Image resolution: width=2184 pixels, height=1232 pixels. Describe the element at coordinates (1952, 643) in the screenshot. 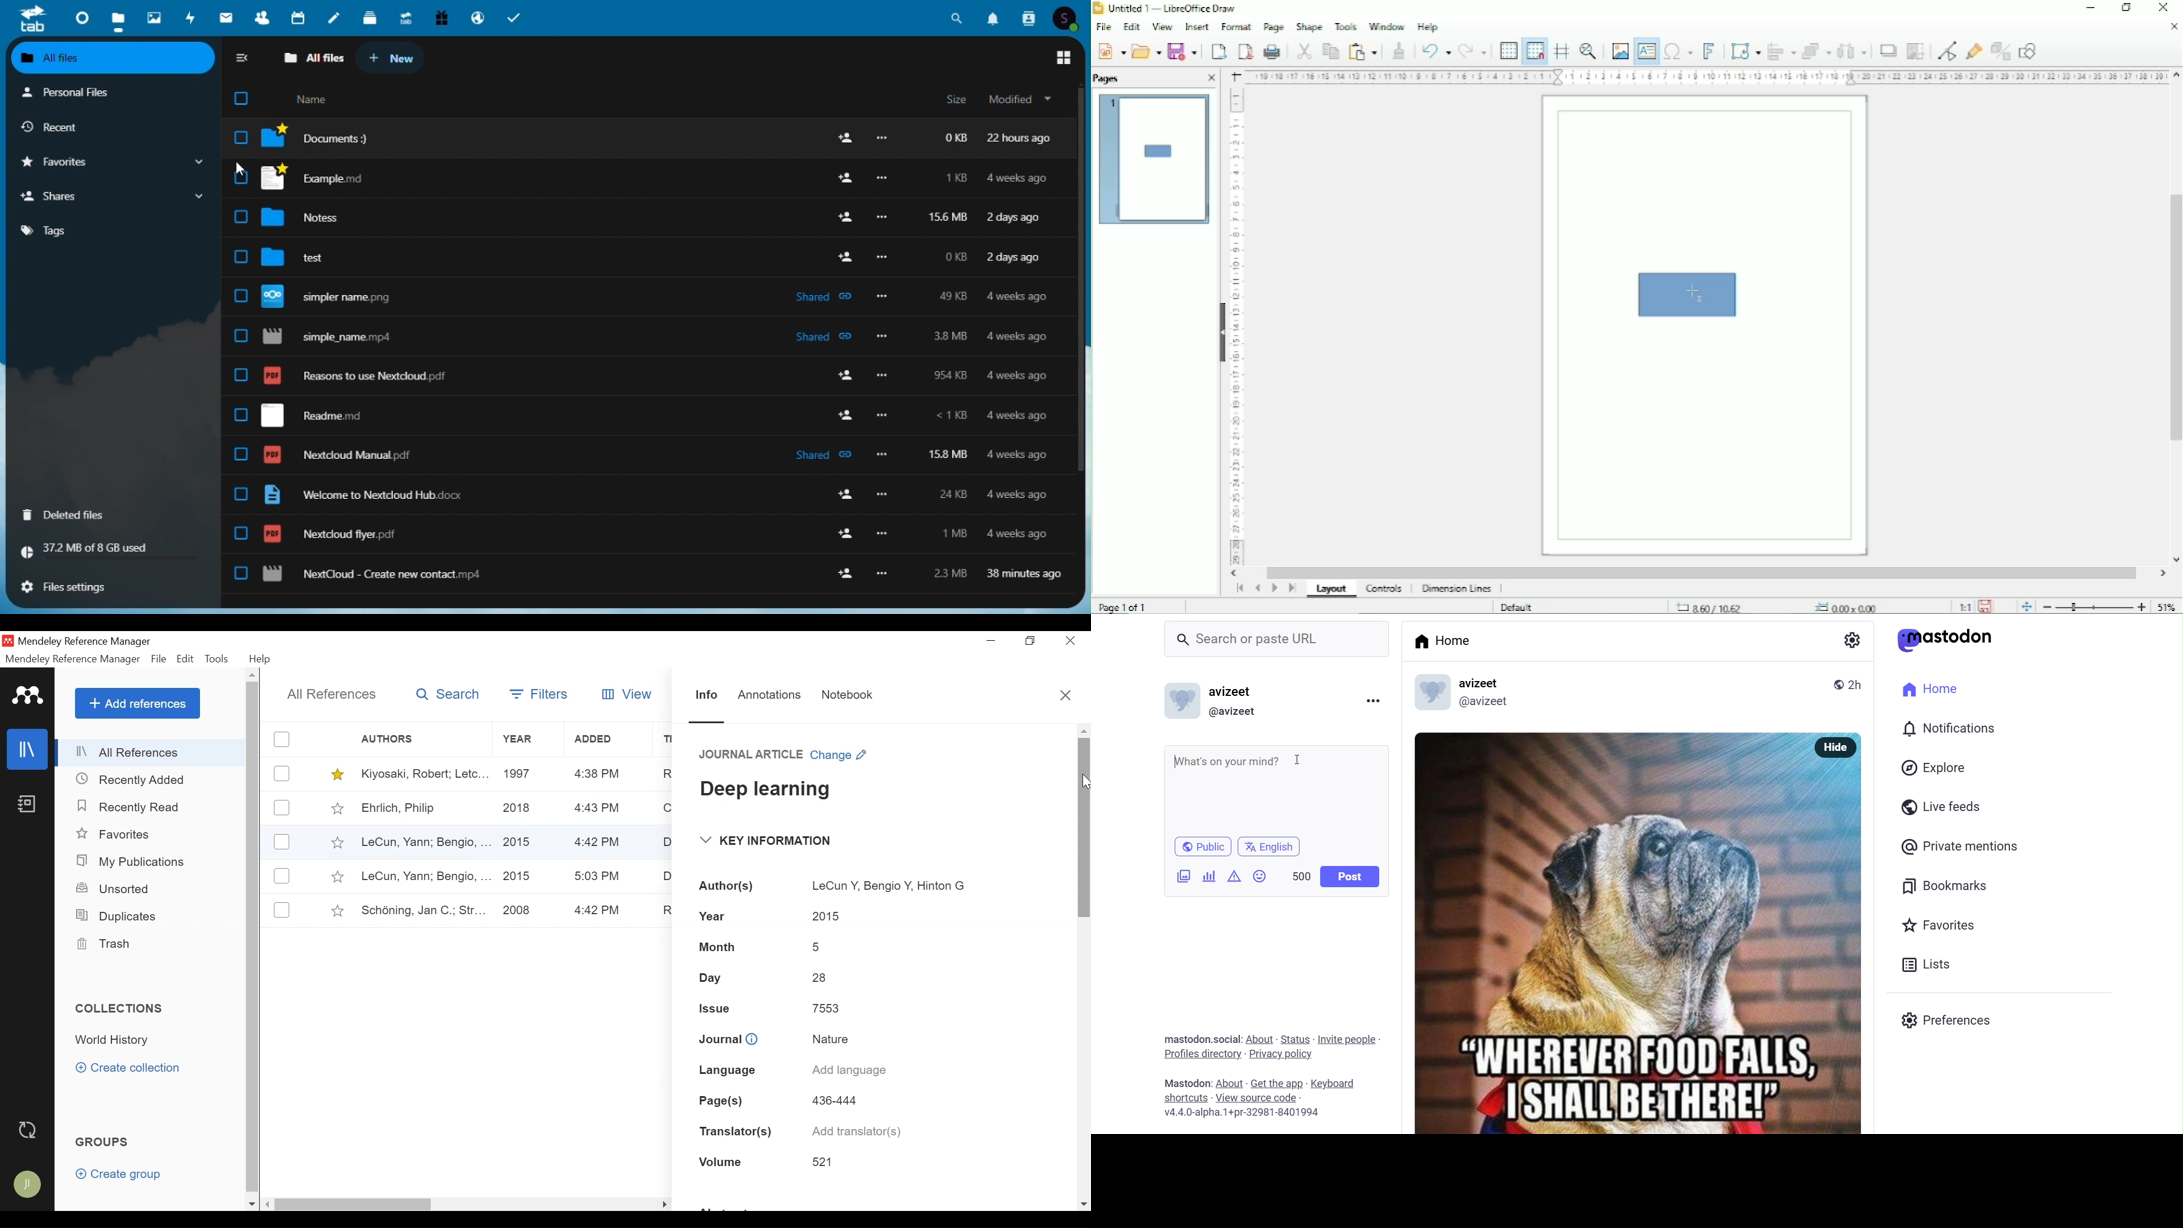

I see `@astodon` at that location.